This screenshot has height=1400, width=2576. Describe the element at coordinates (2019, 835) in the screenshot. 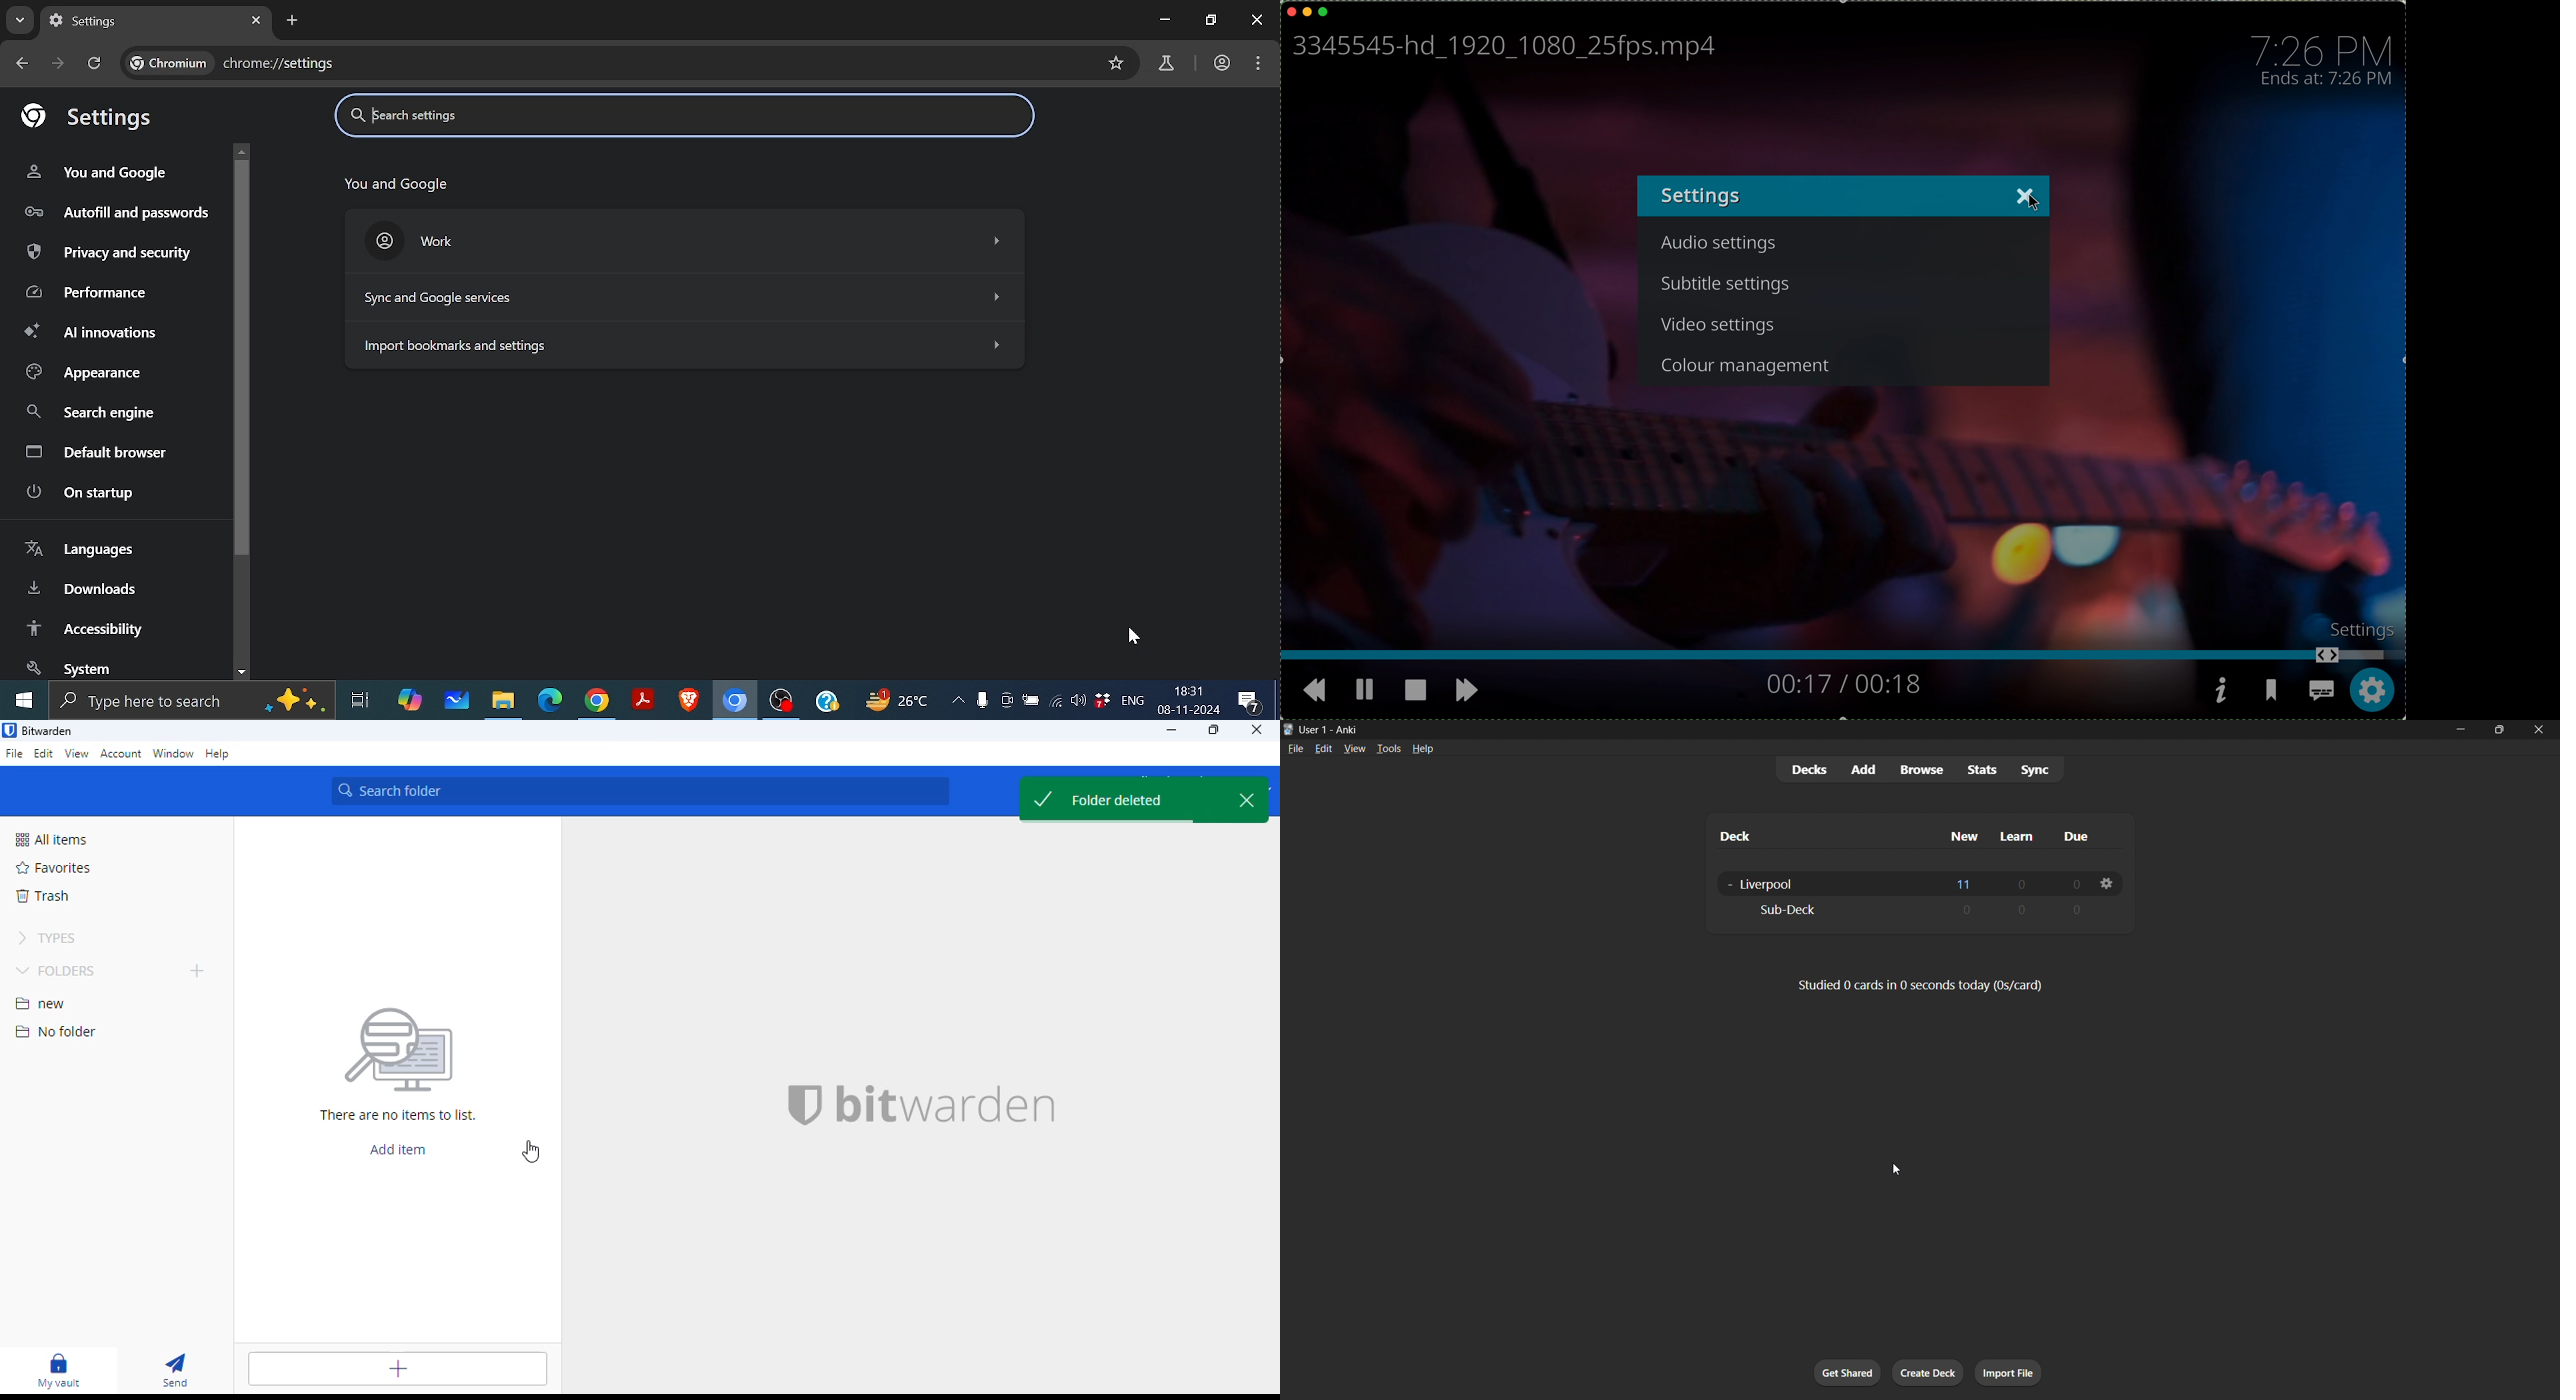

I see `learn column` at that location.